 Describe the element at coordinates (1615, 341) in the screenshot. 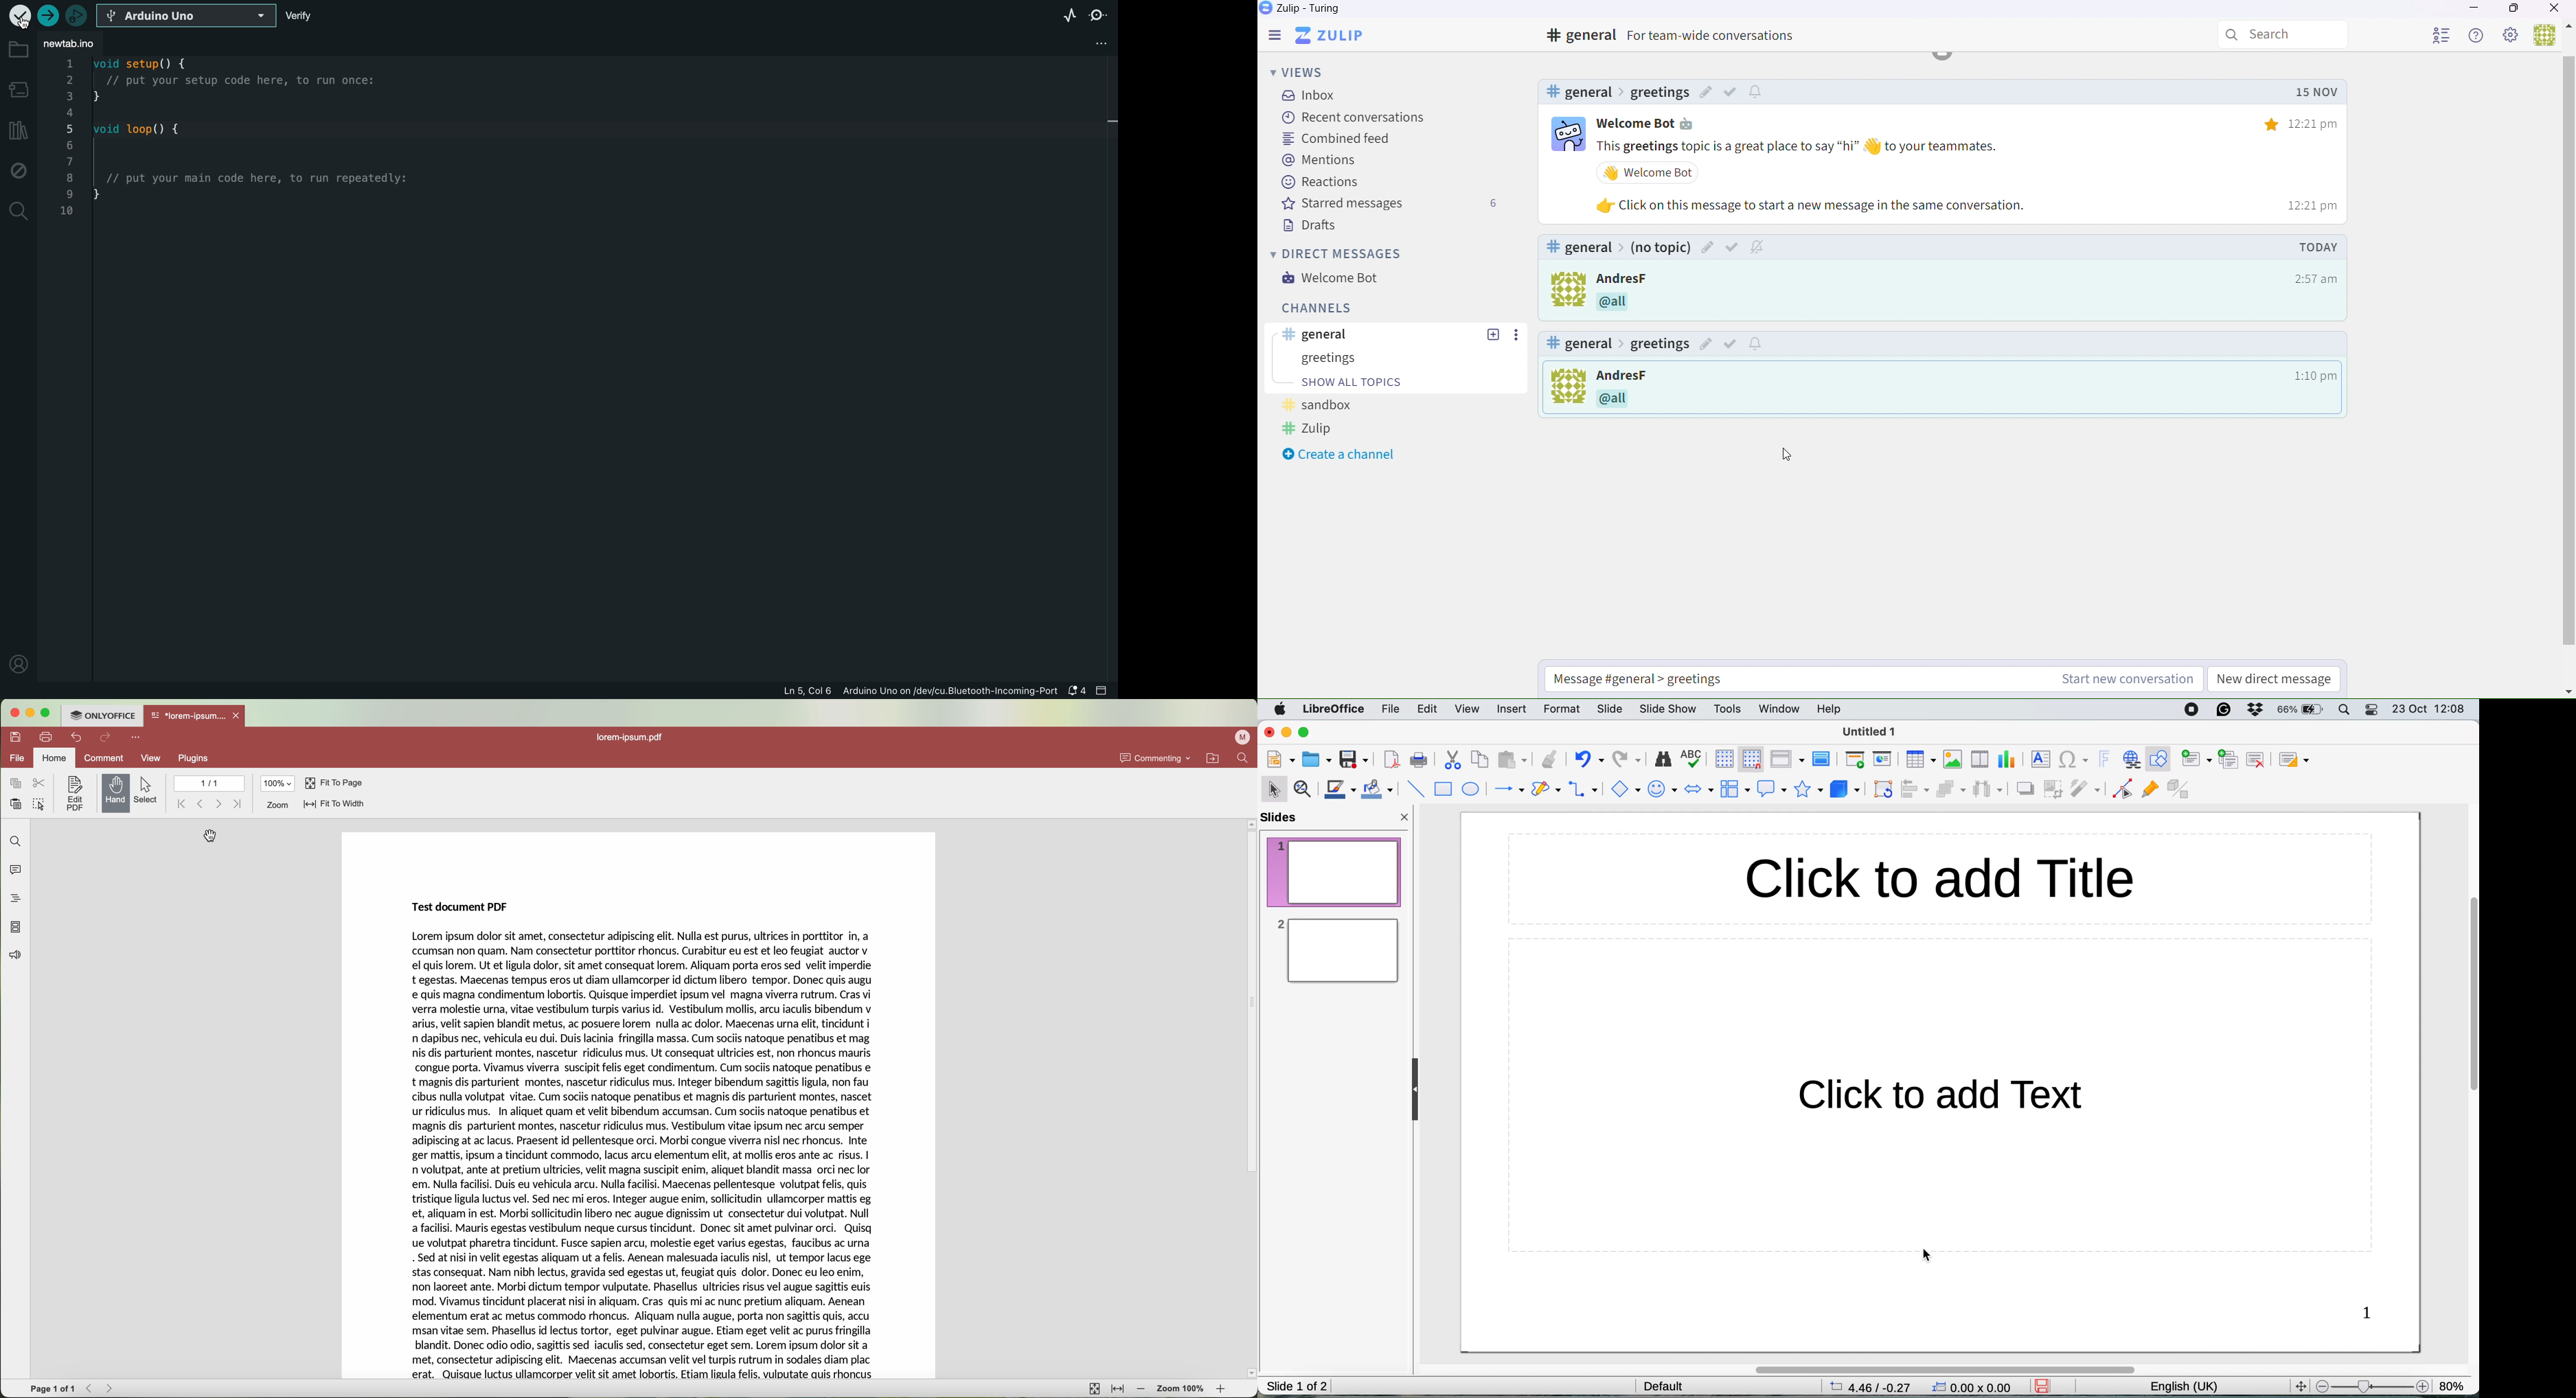

I see `#general> (No Topic)` at that location.